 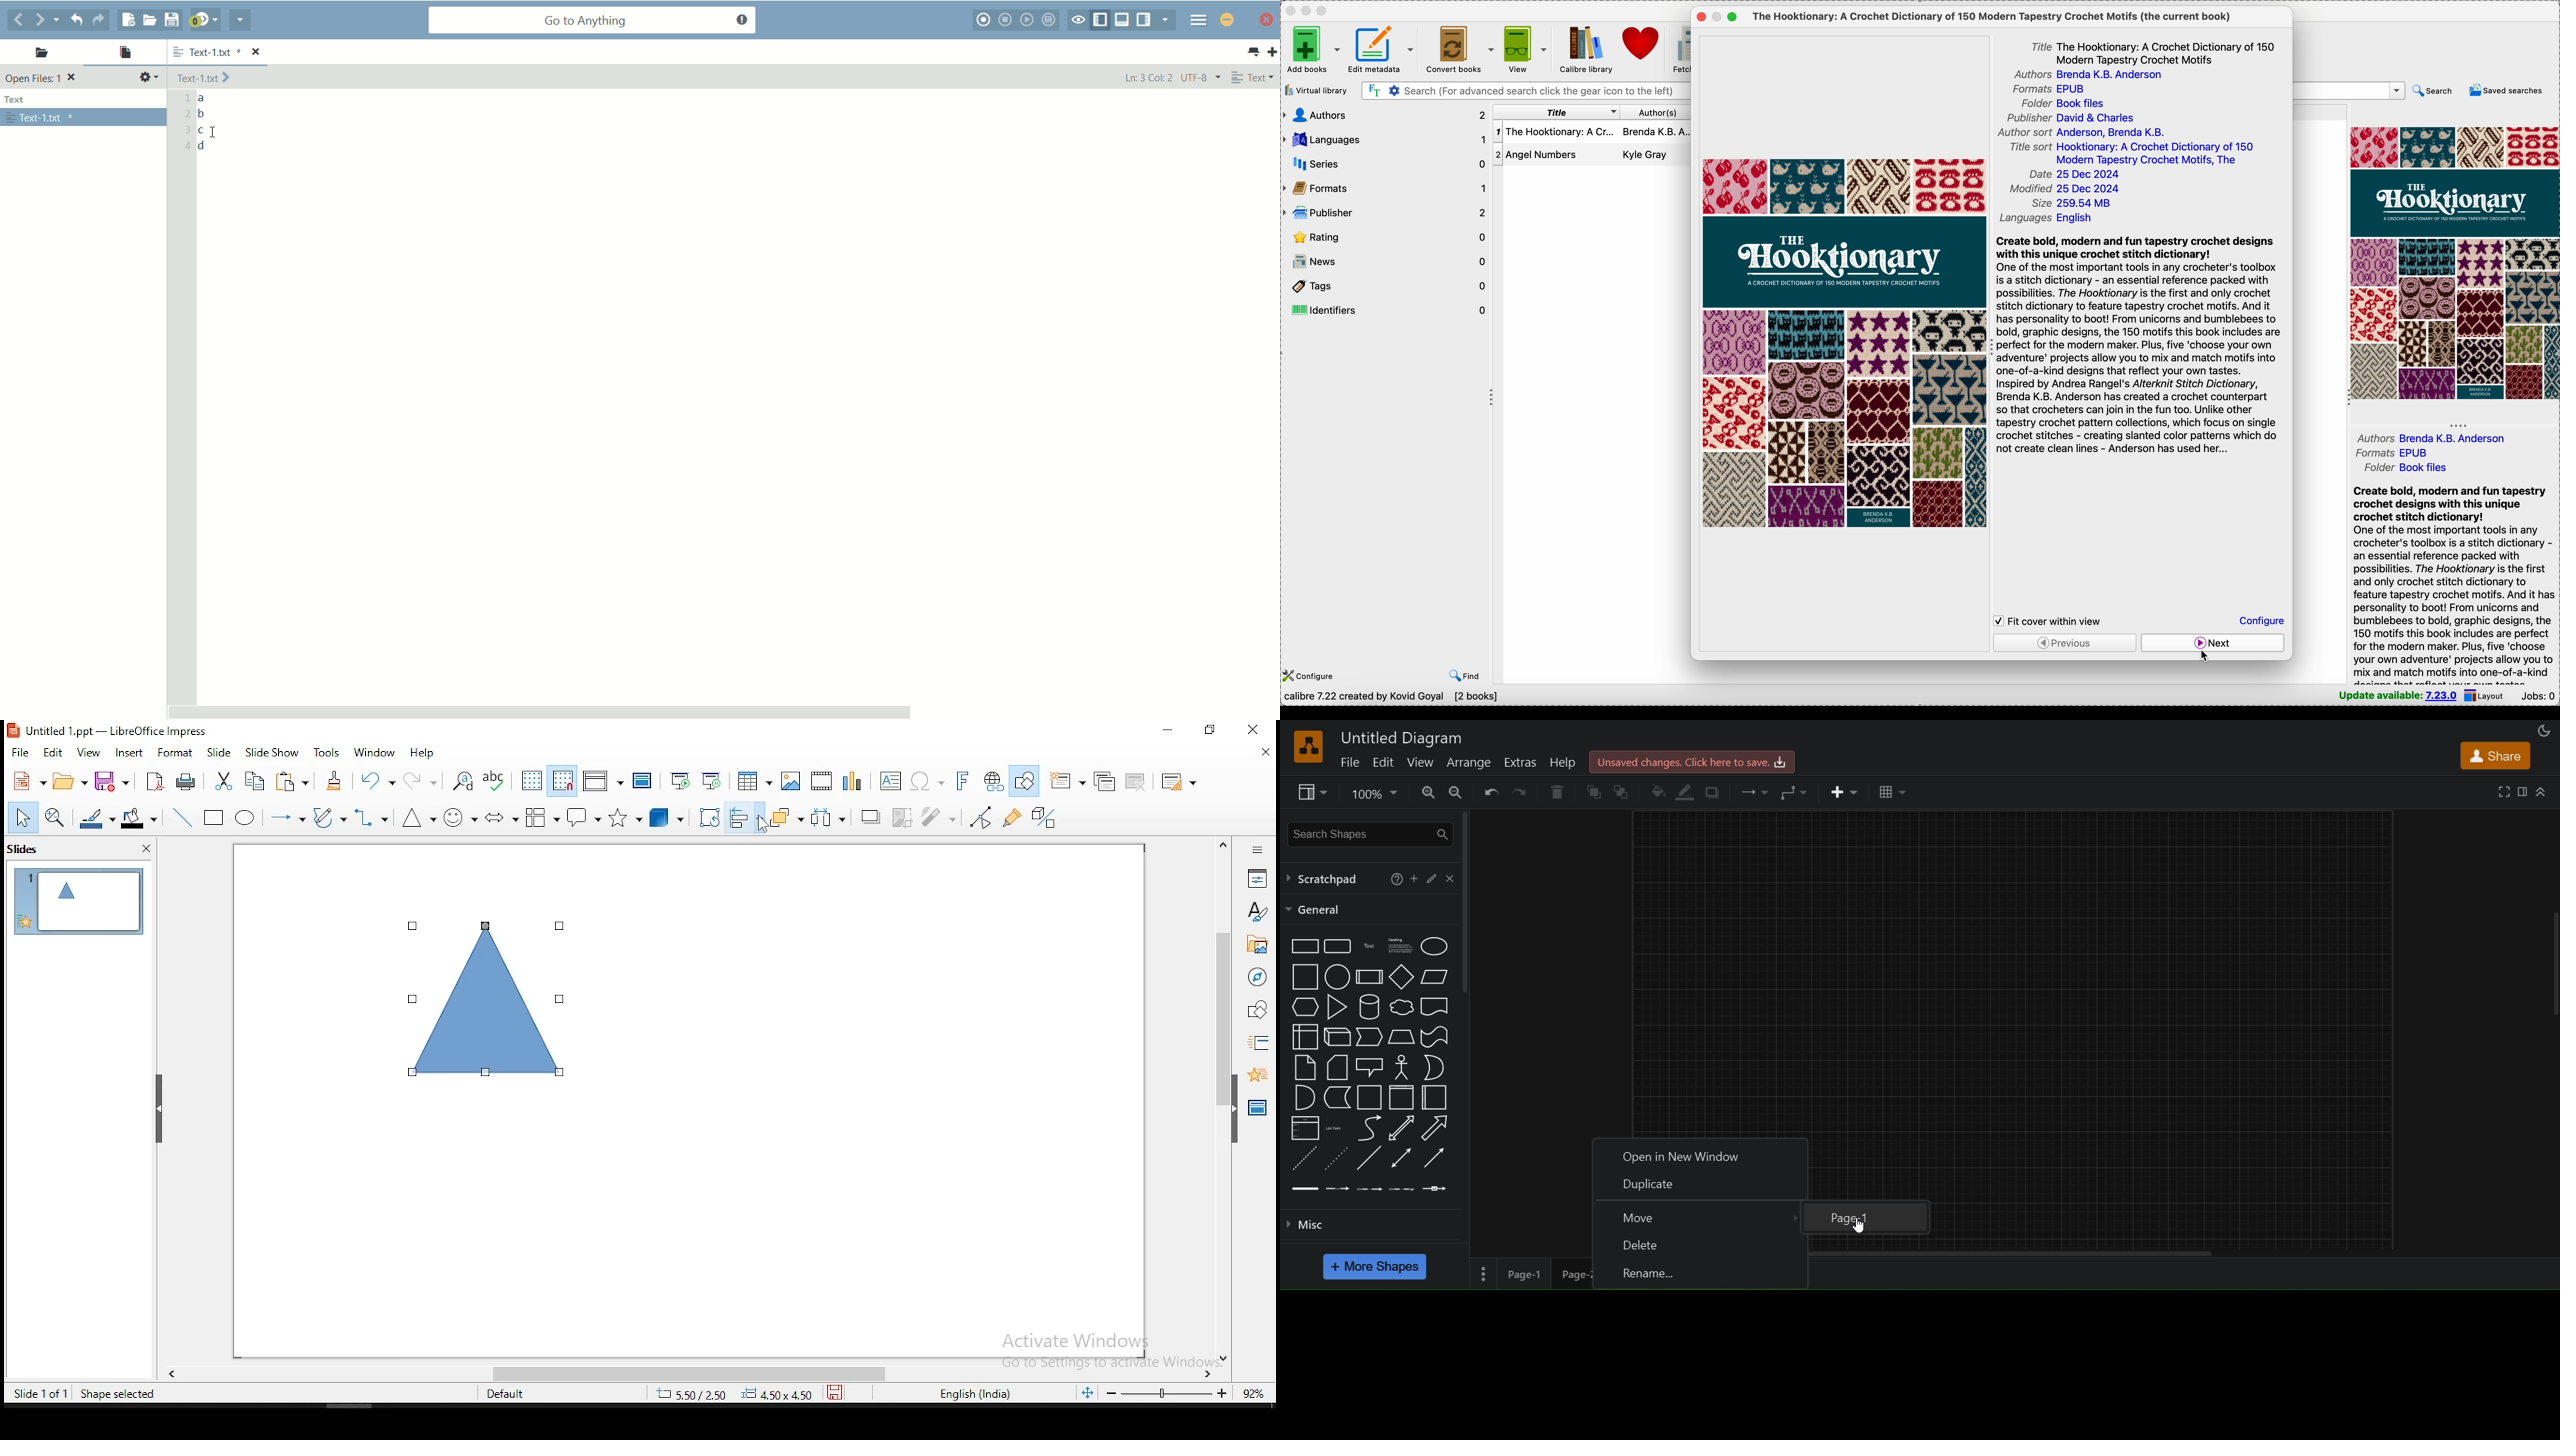 I want to click on show specific tab, so click(x=1165, y=19).